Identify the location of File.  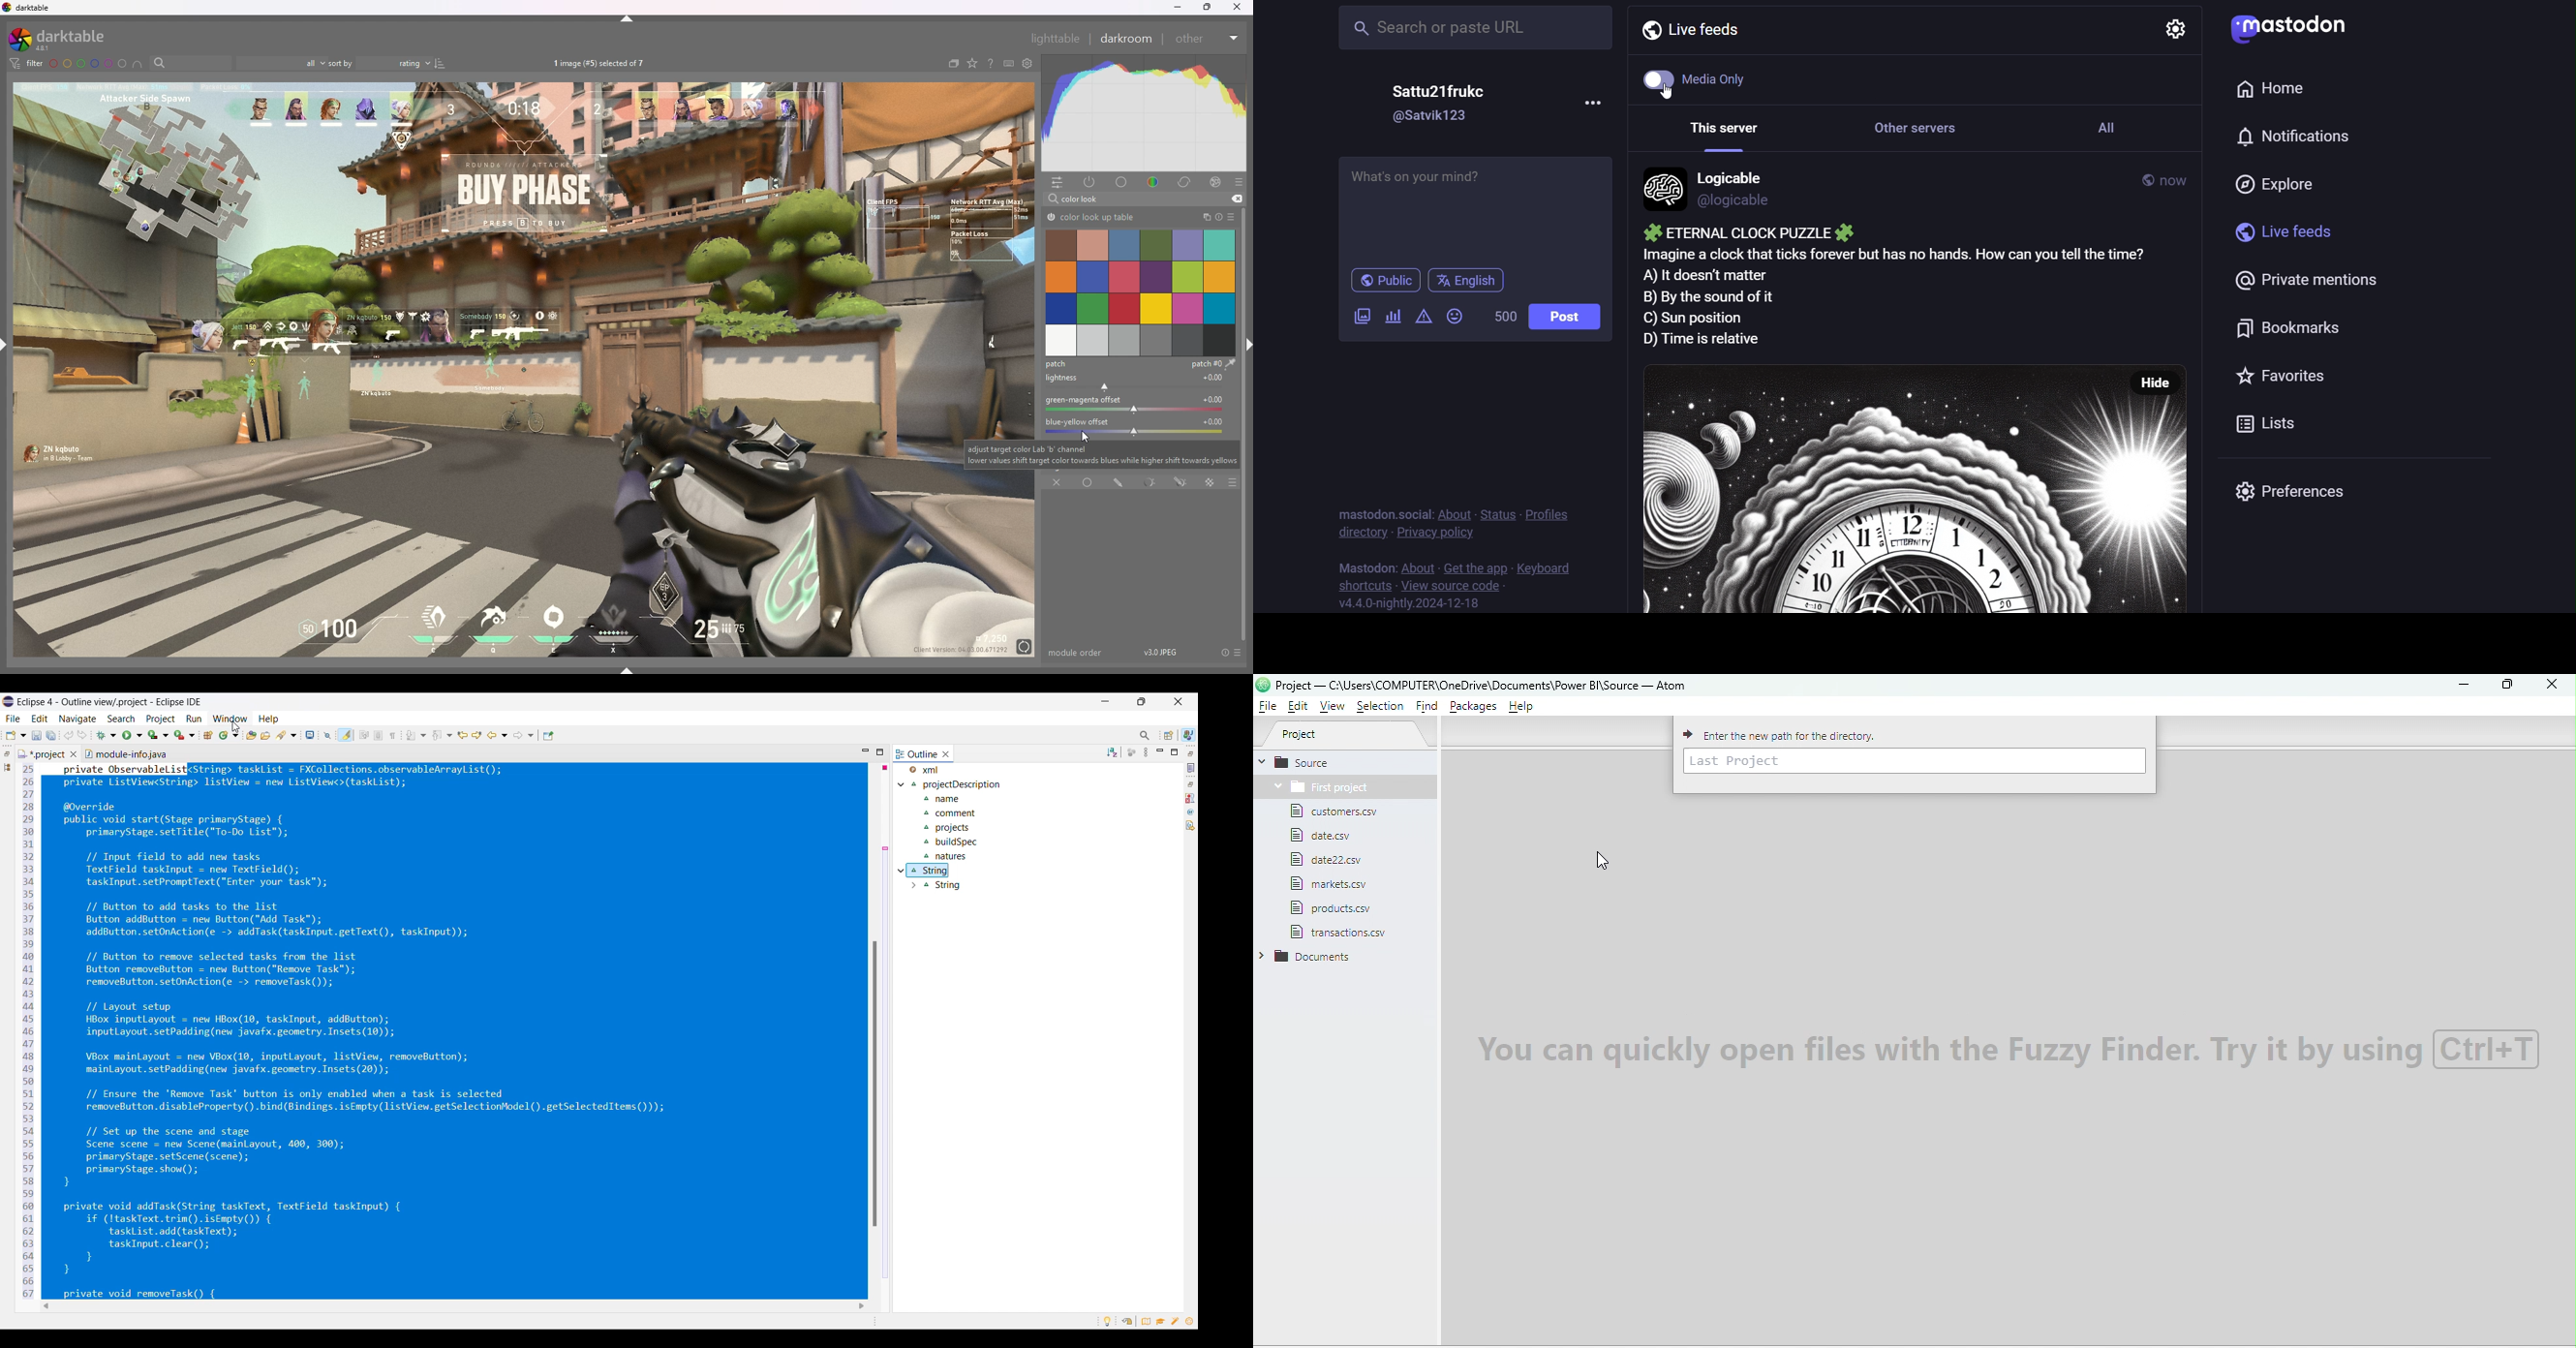
(1327, 883).